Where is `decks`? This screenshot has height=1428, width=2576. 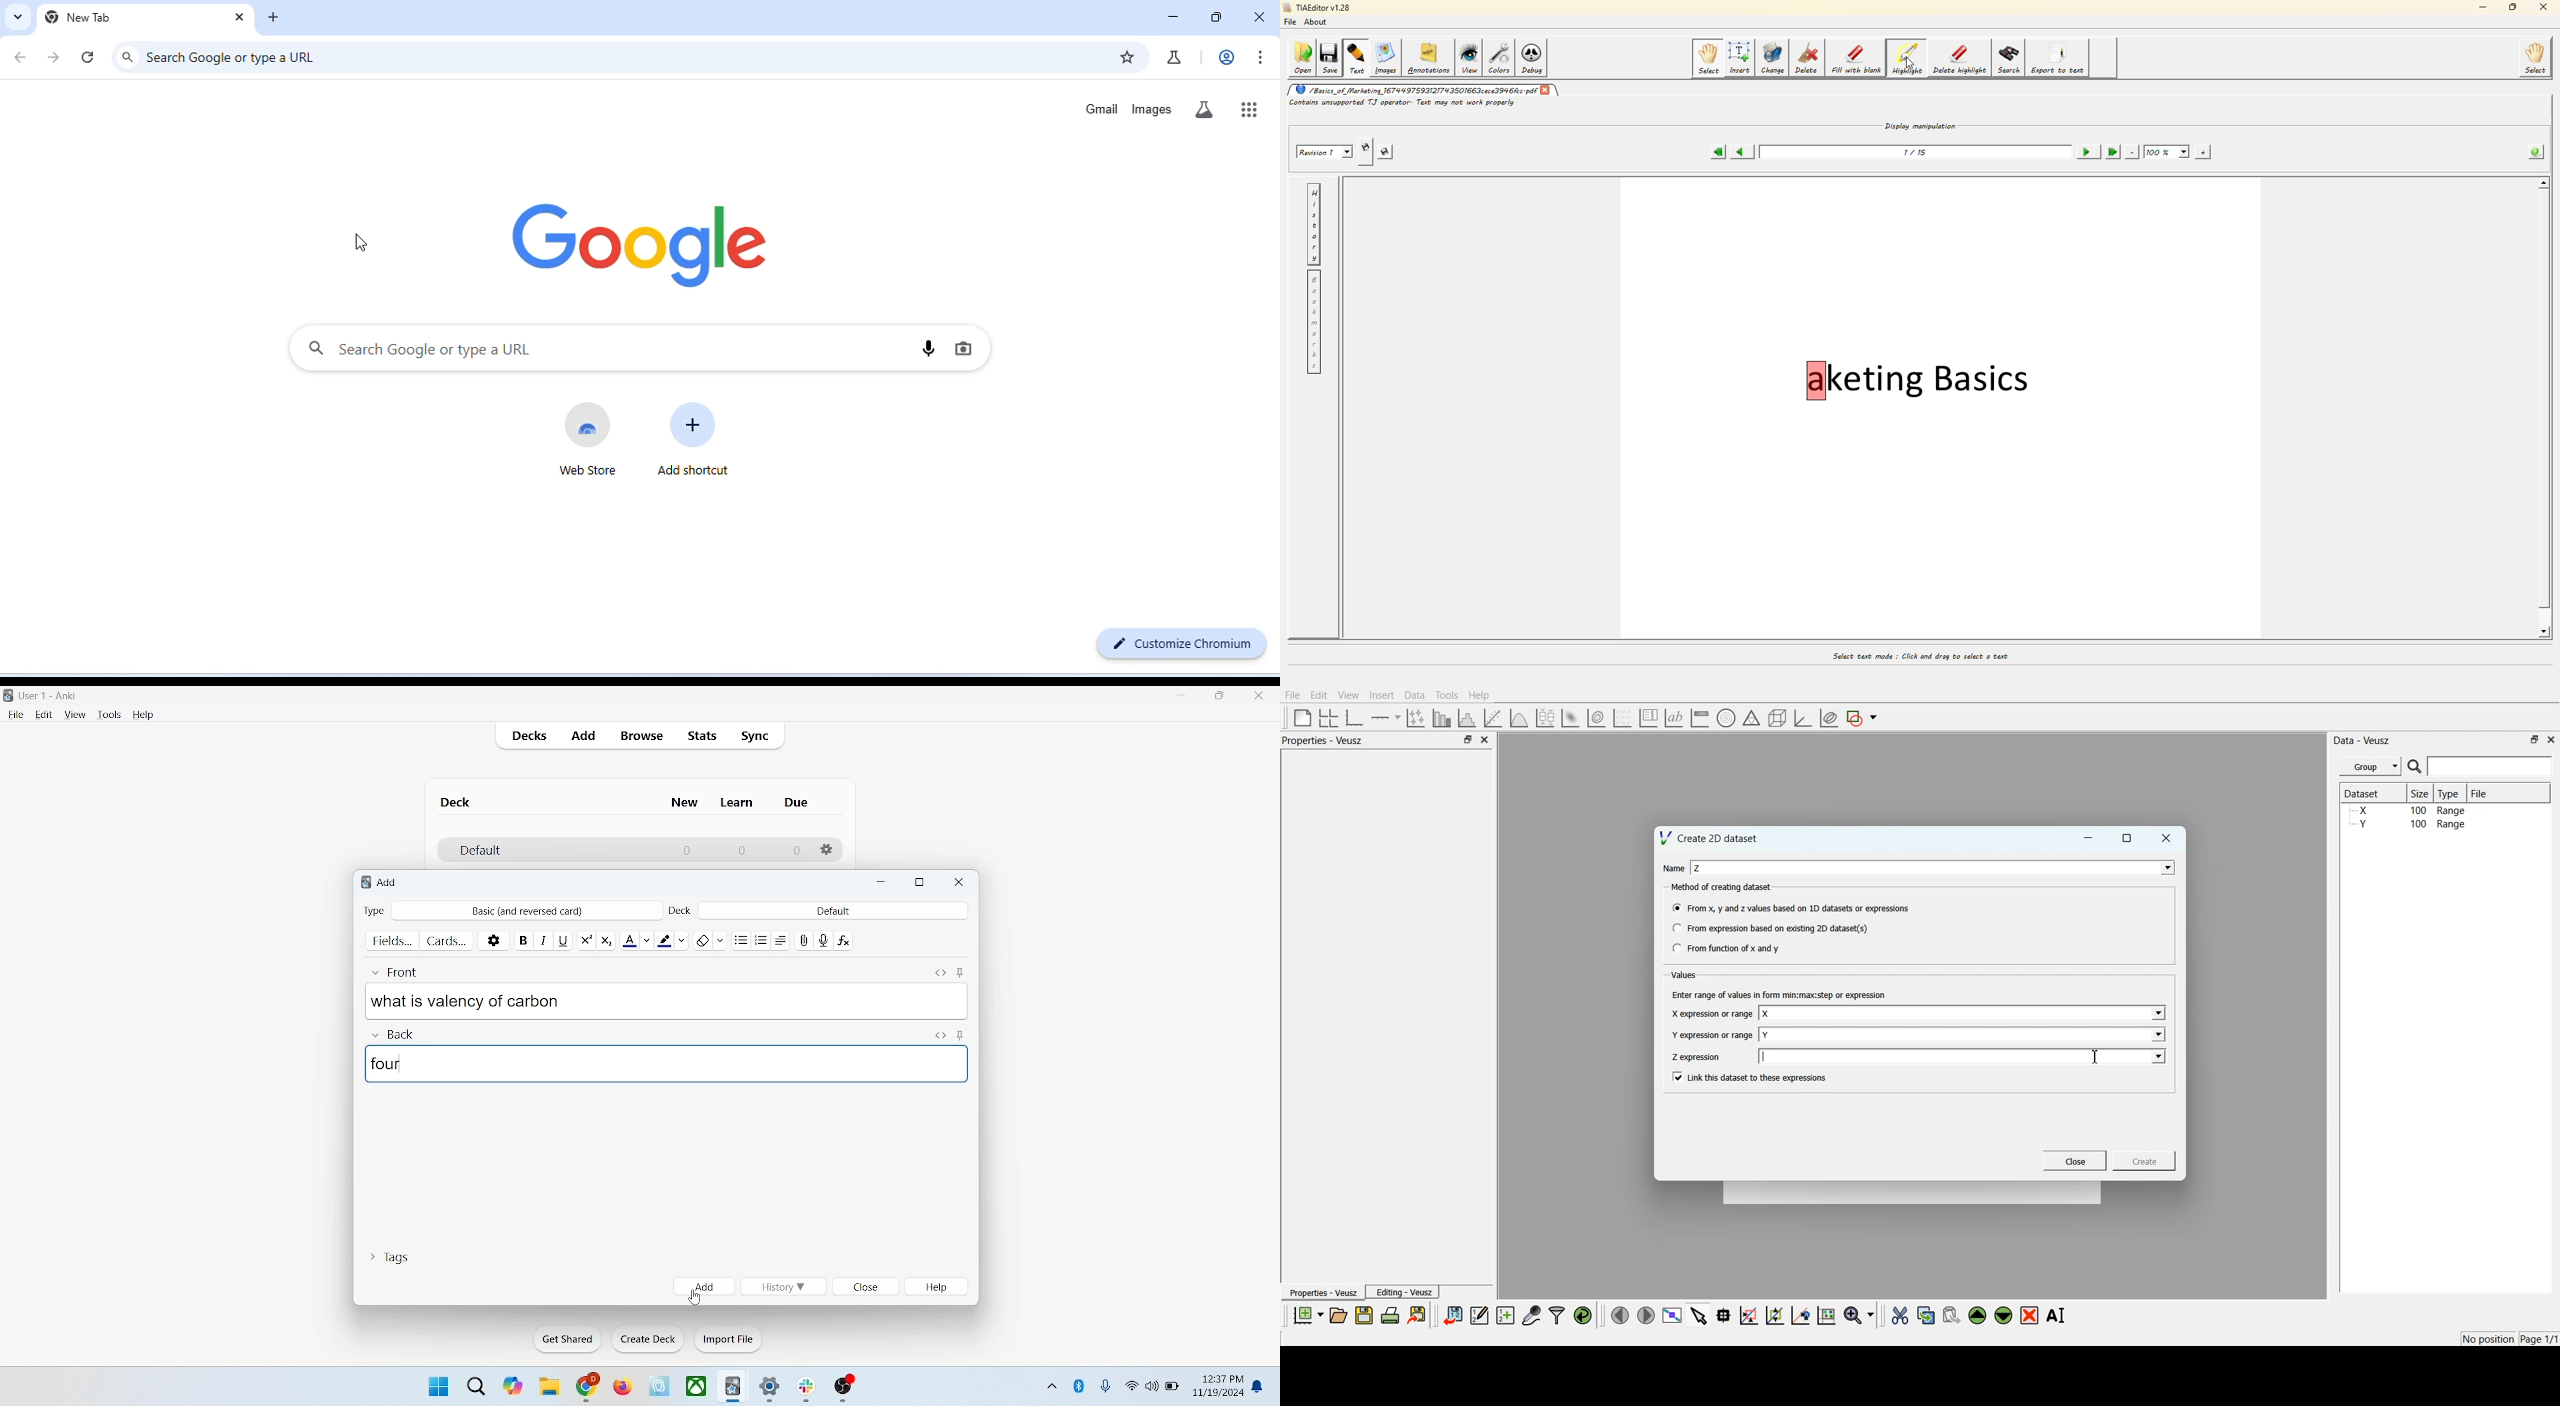 decks is located at coordinates (532, 738).